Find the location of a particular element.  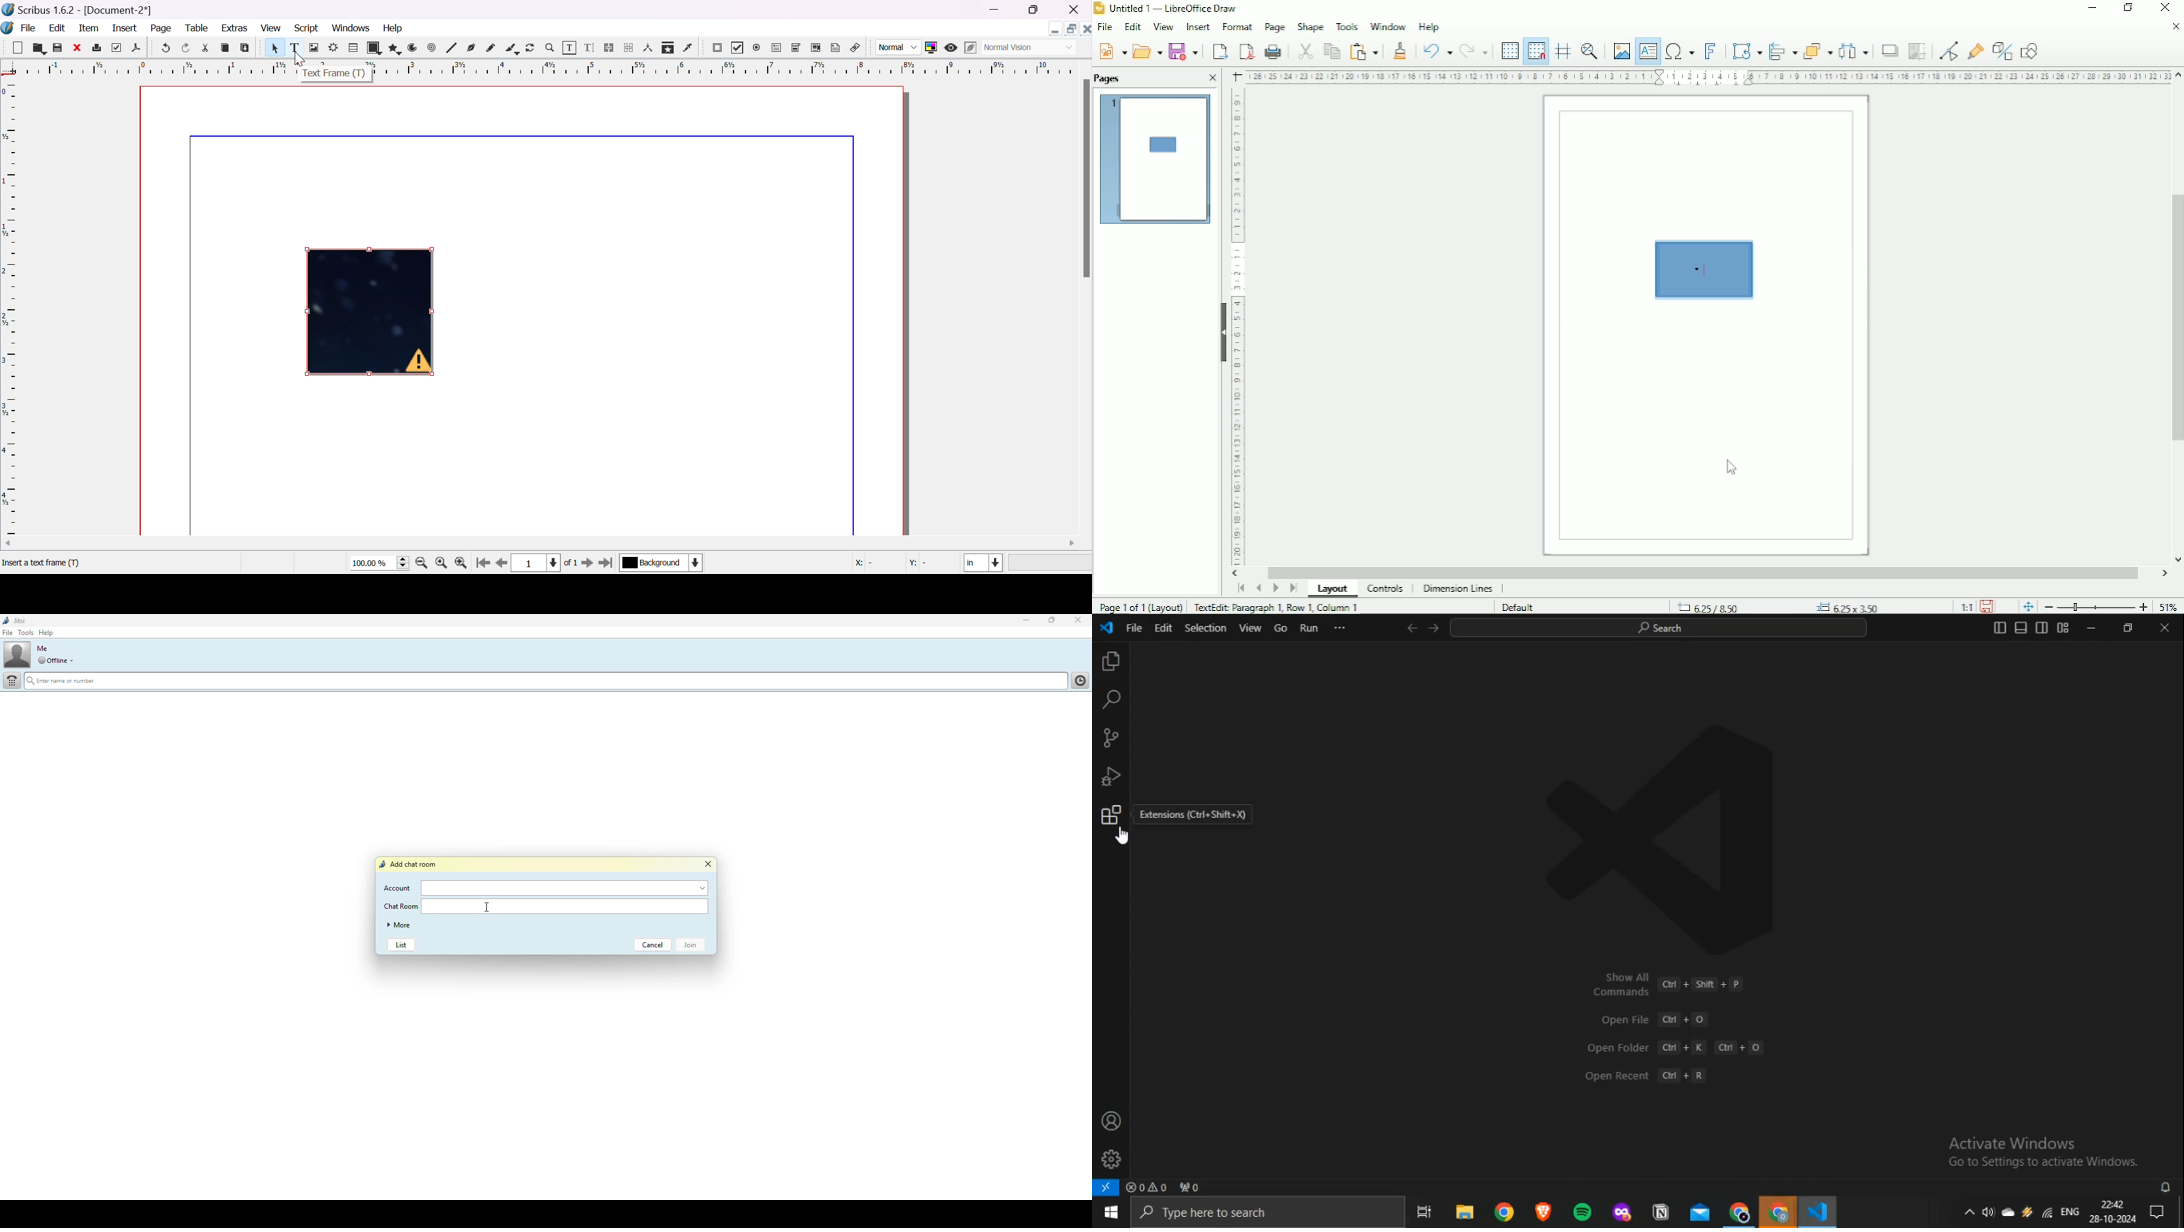

join is located at coordinates (694, 946).